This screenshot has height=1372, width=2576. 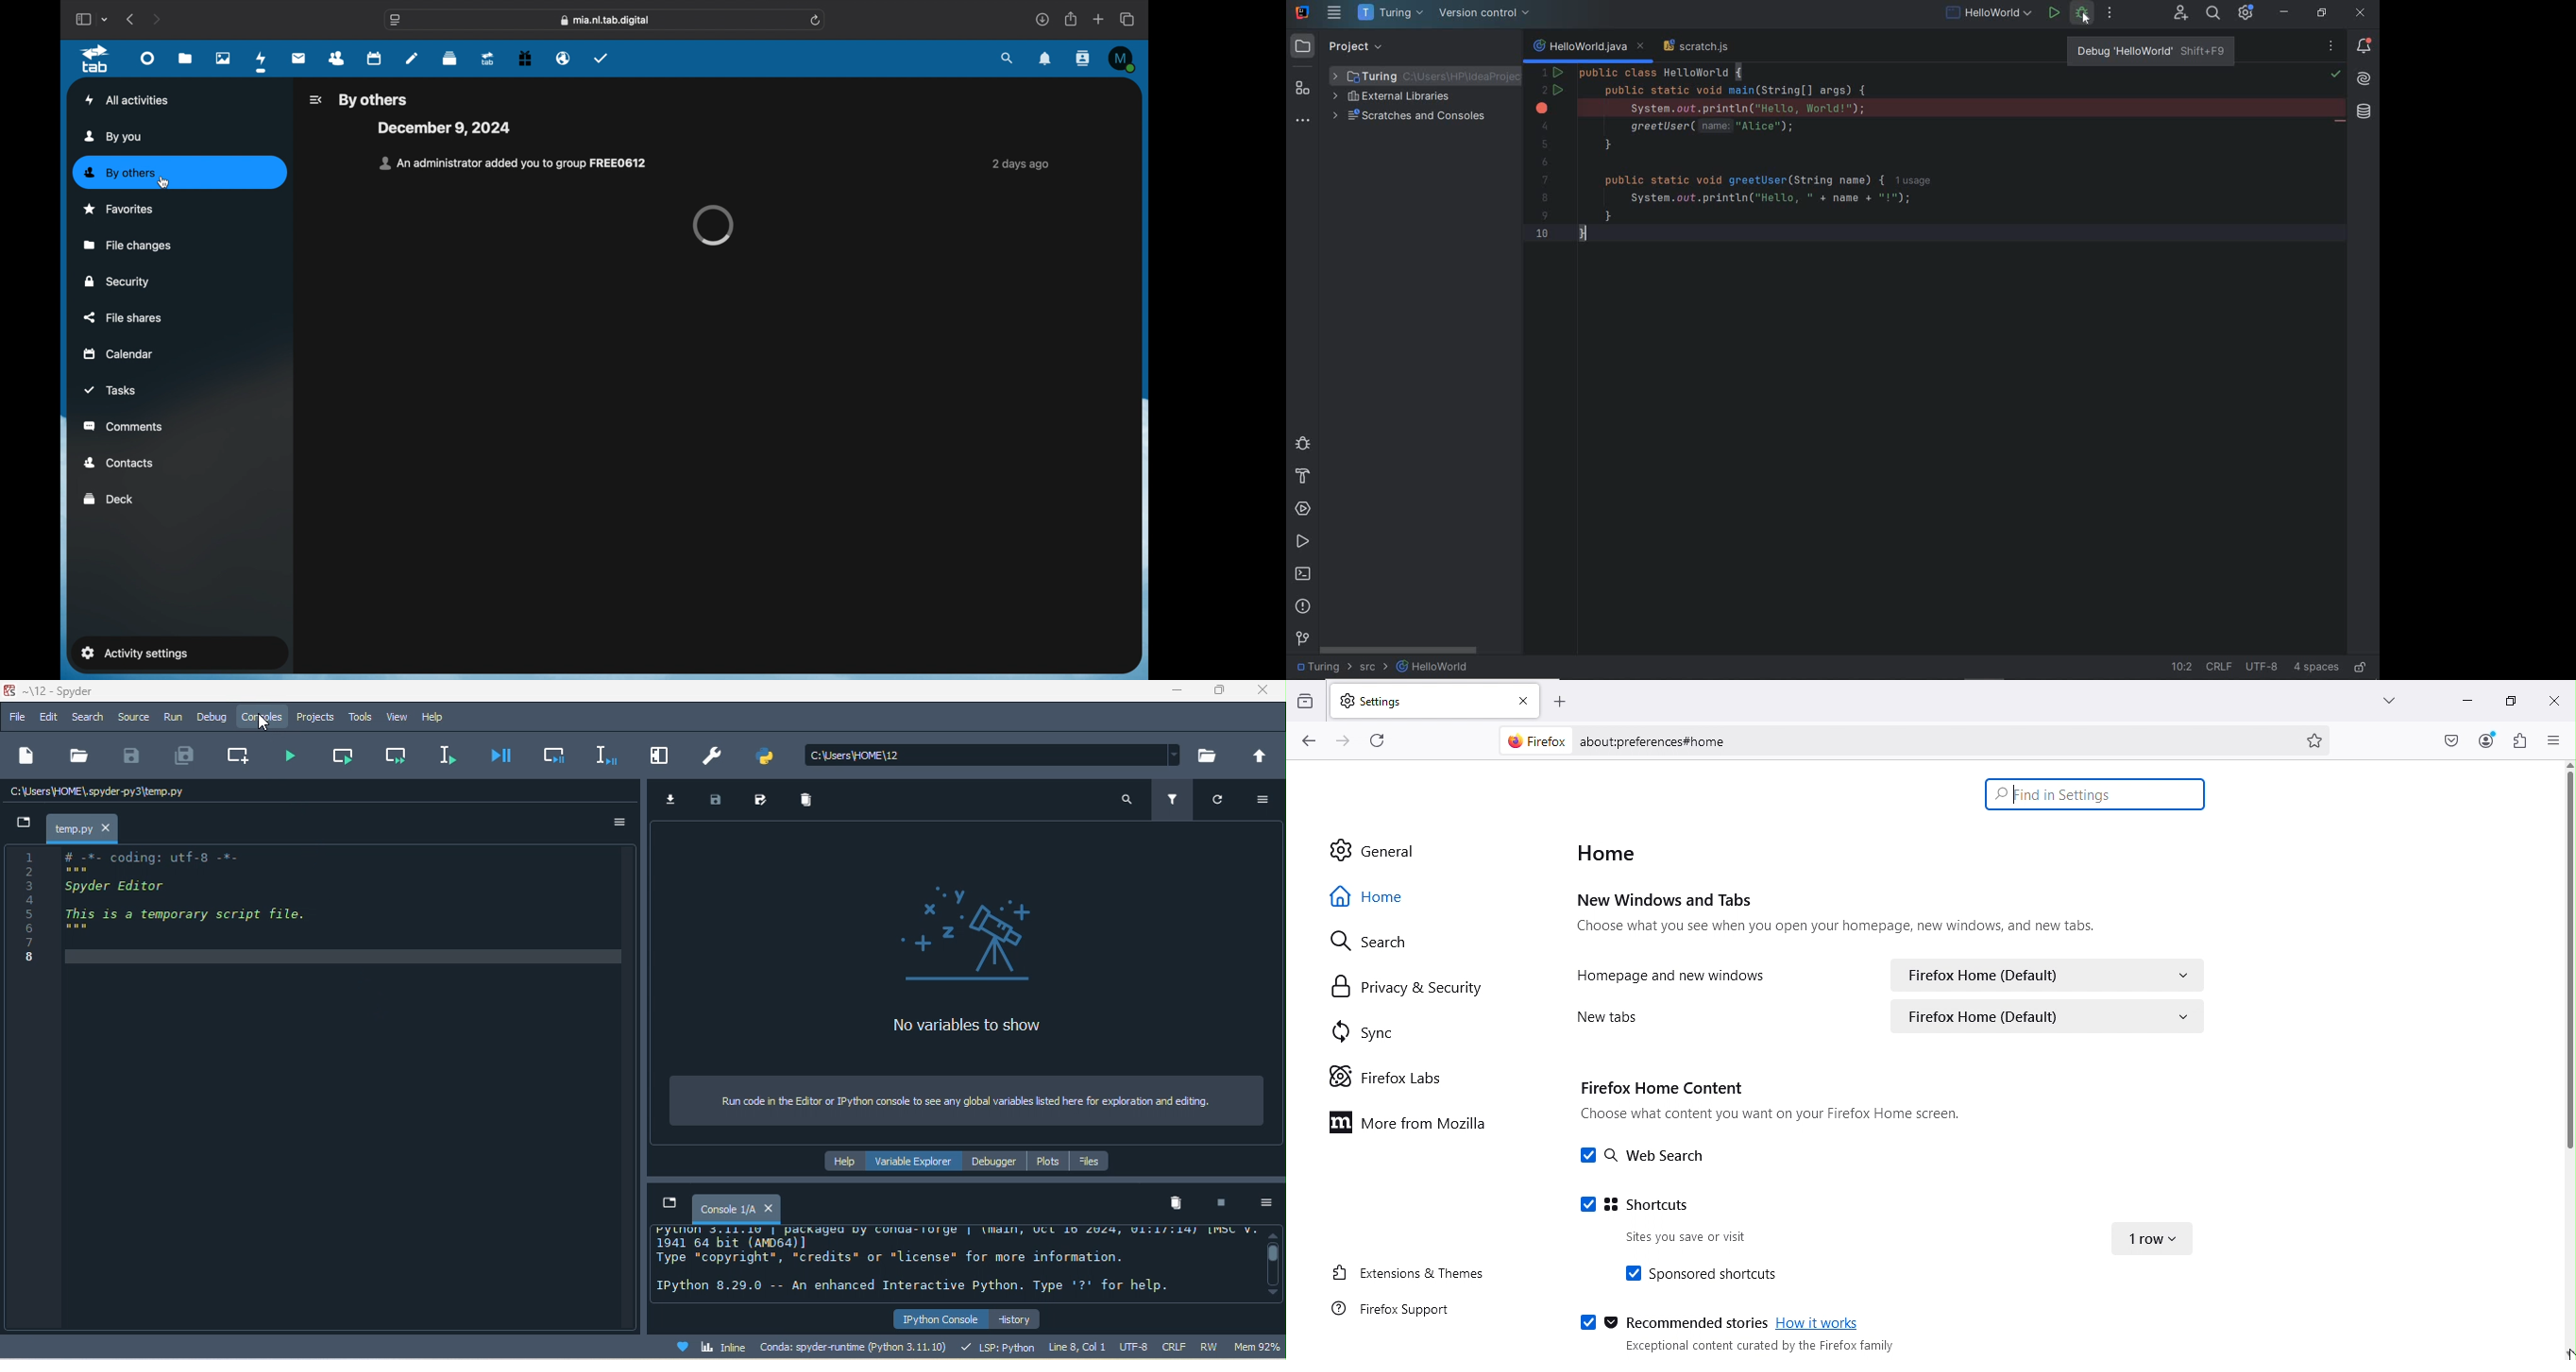 What do you see at coordinates (674, 800) in the screenshot?
I see `import data` at bounding box center [674, 800].